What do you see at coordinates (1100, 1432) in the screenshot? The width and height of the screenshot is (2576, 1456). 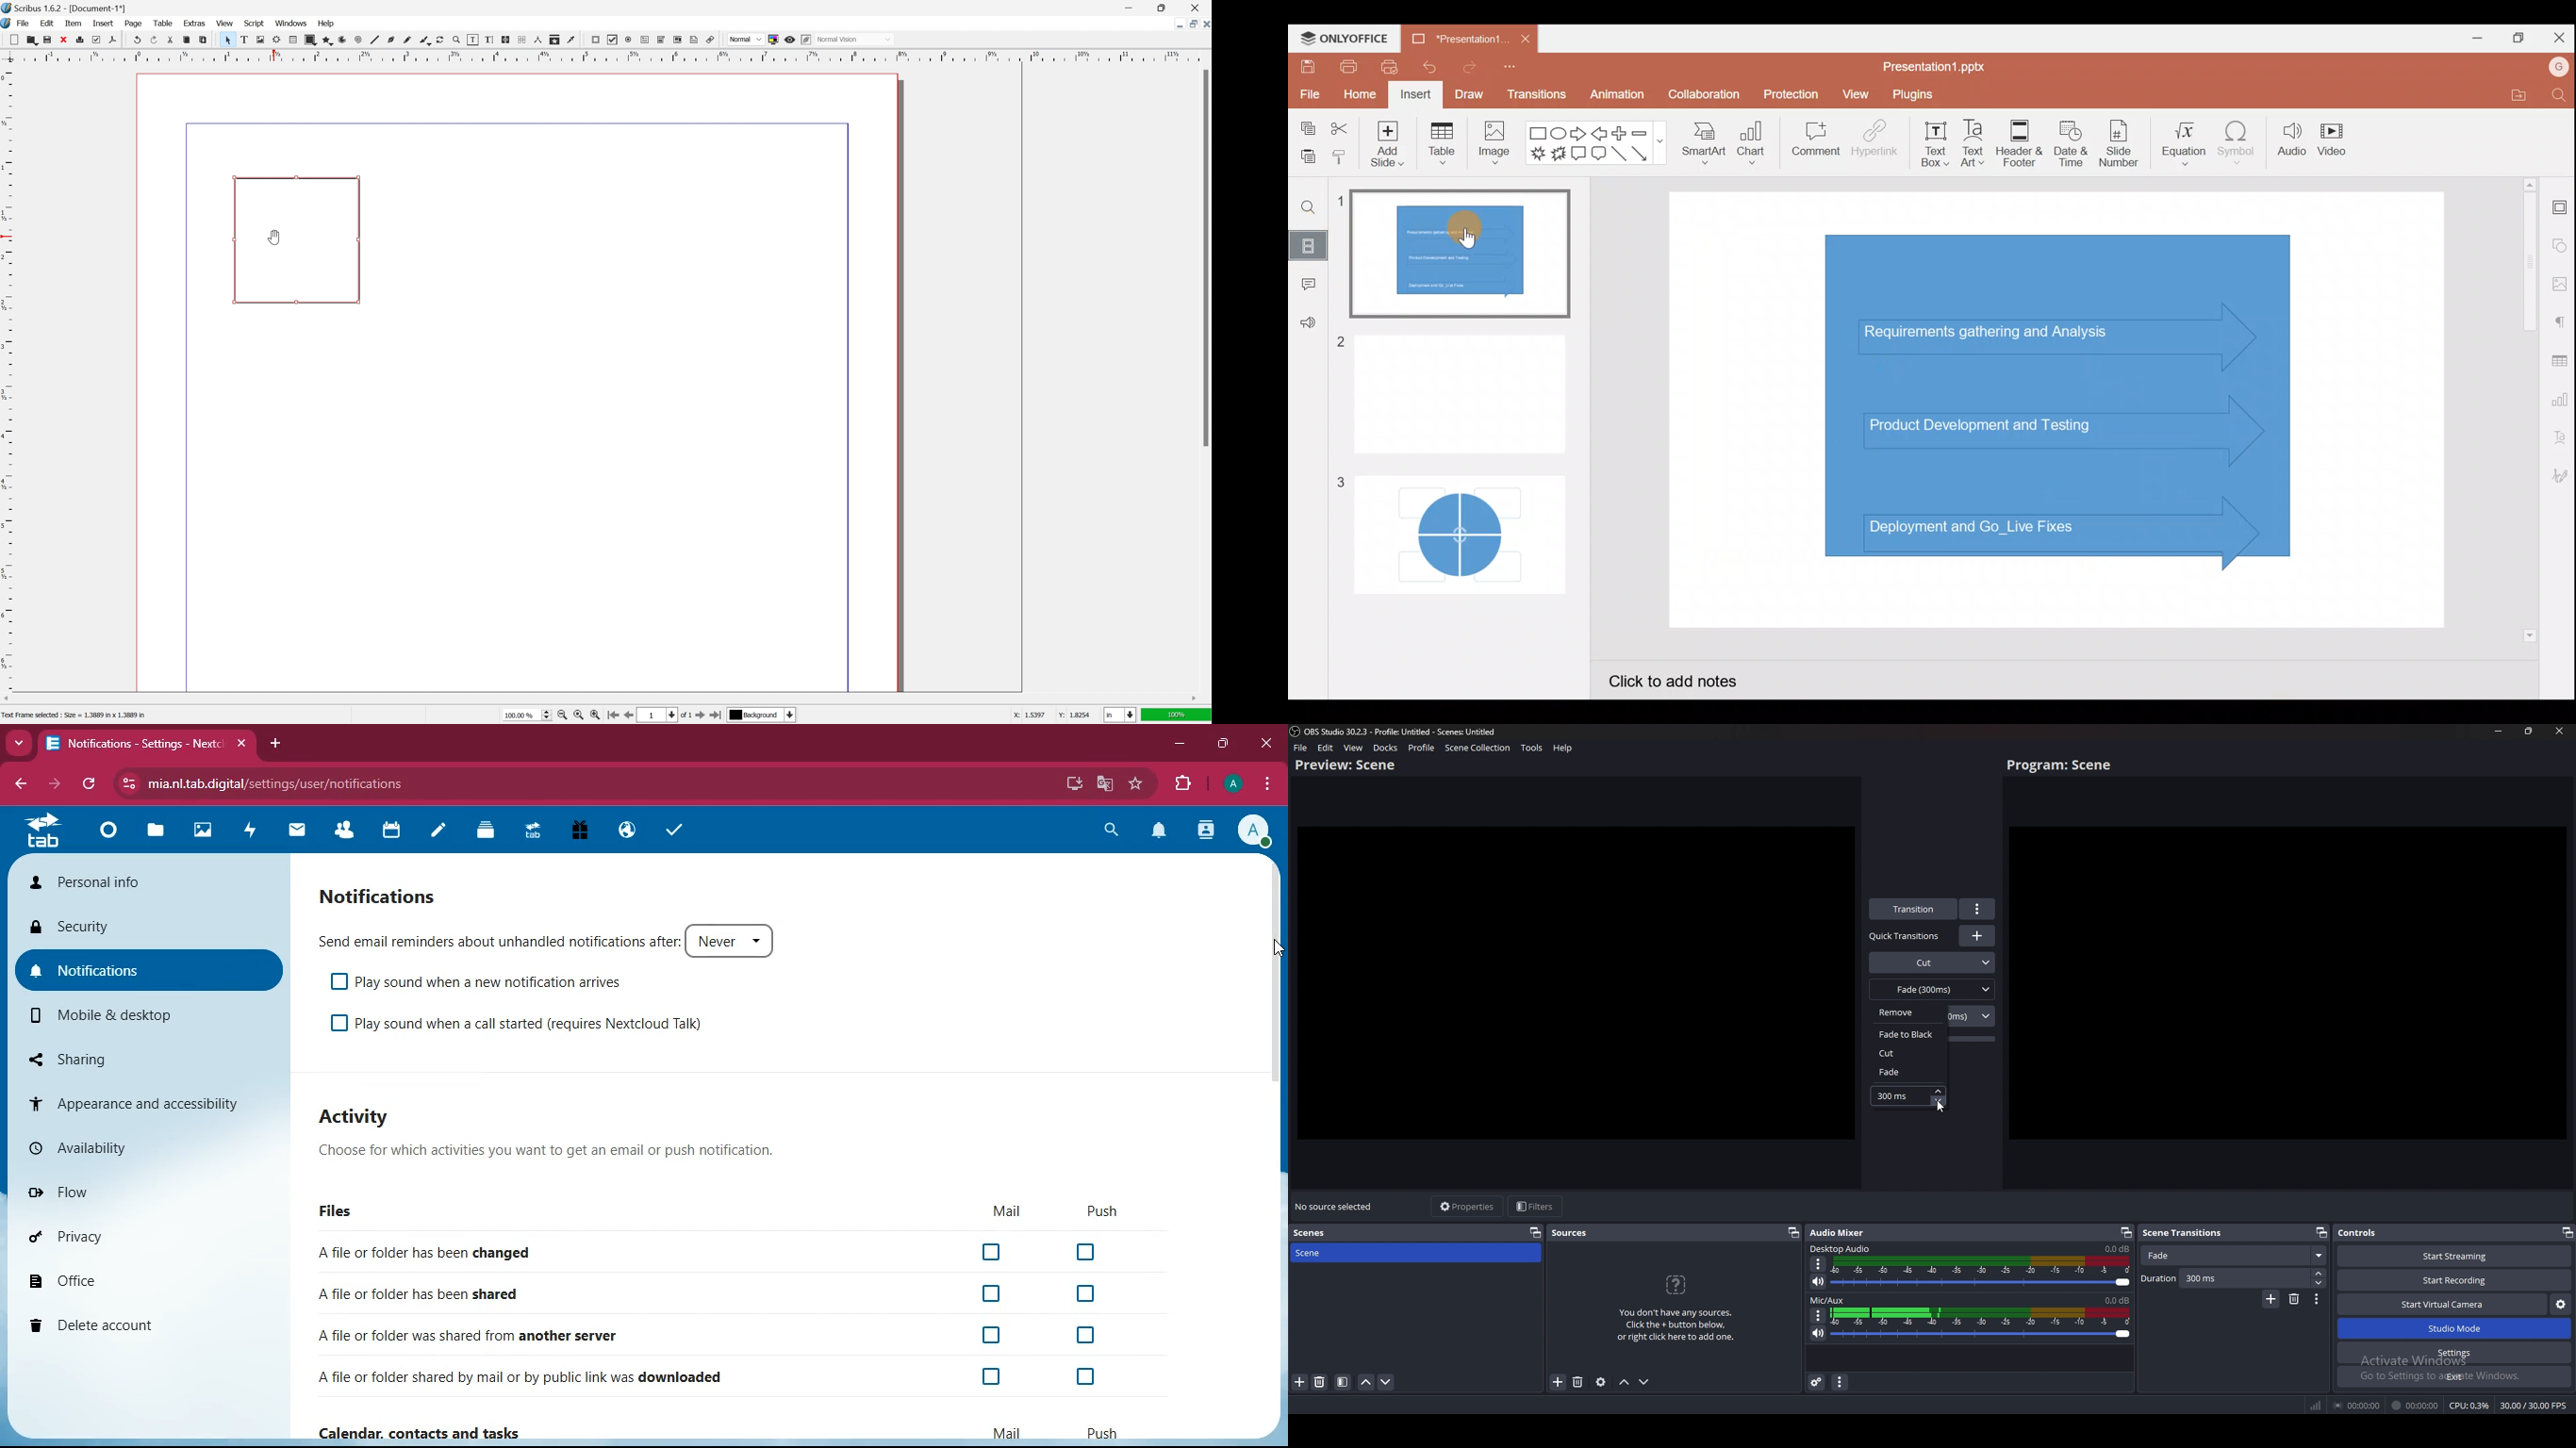 I see `Push` at bounding box center [1100, 1432].